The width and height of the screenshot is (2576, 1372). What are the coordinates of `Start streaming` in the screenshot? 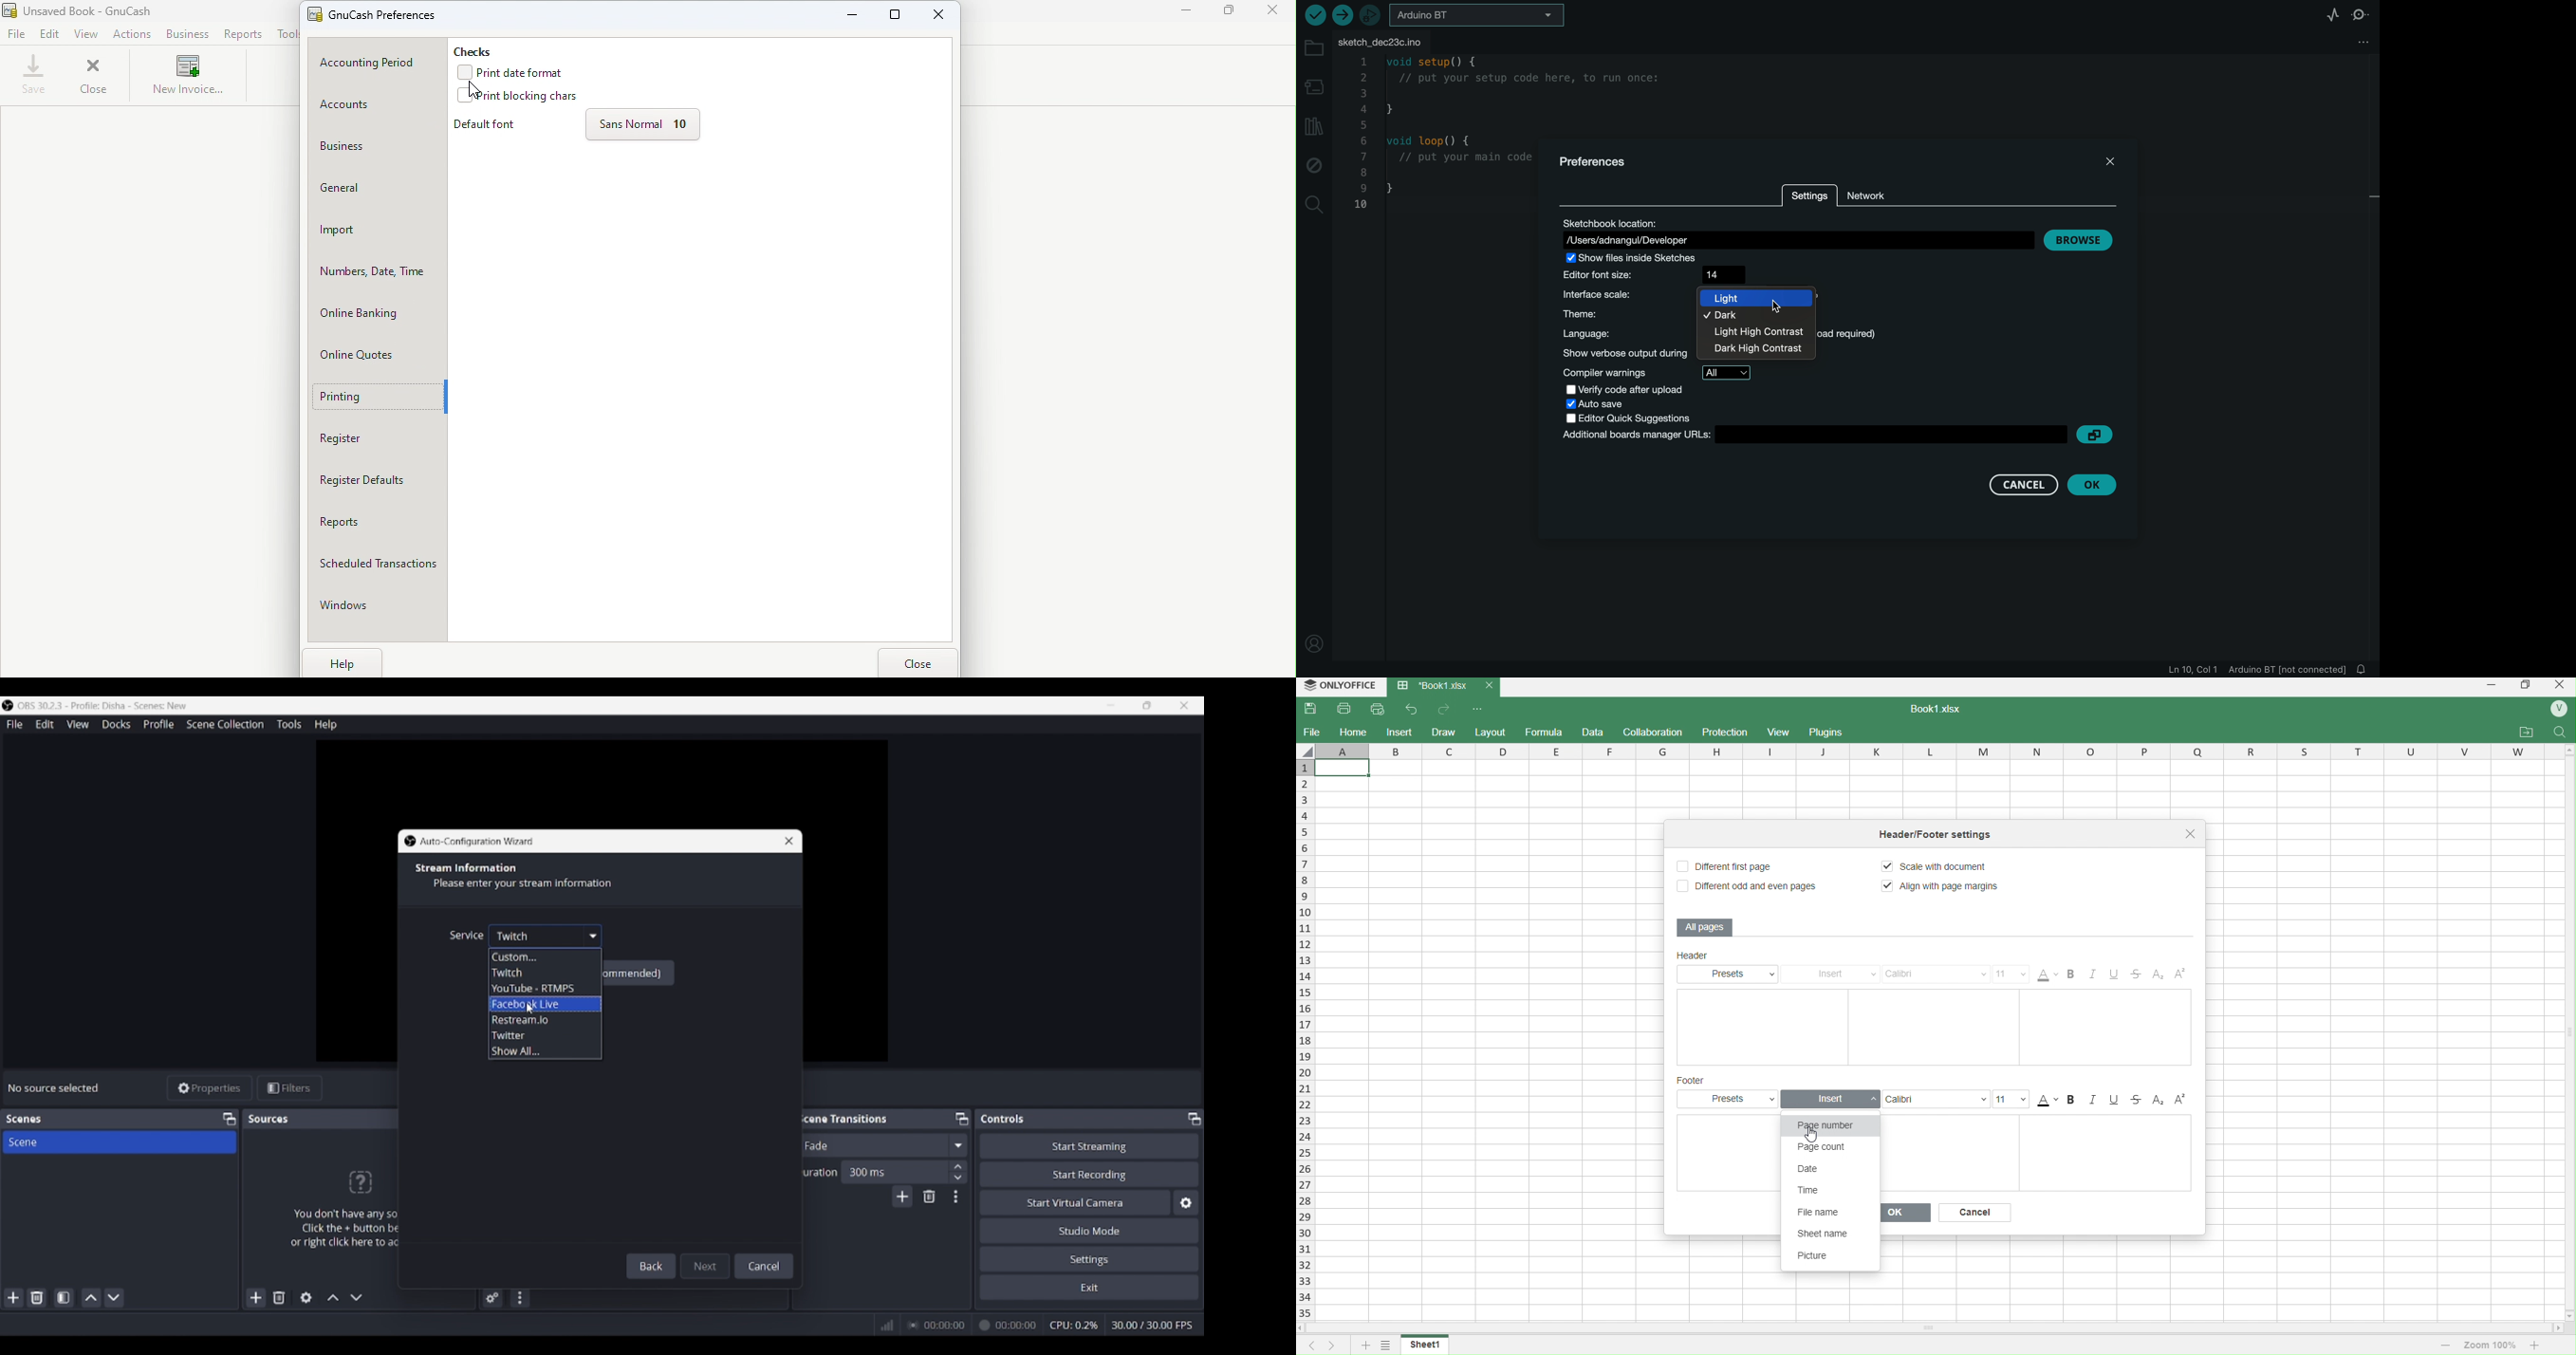 It's located at (1090, 1145).